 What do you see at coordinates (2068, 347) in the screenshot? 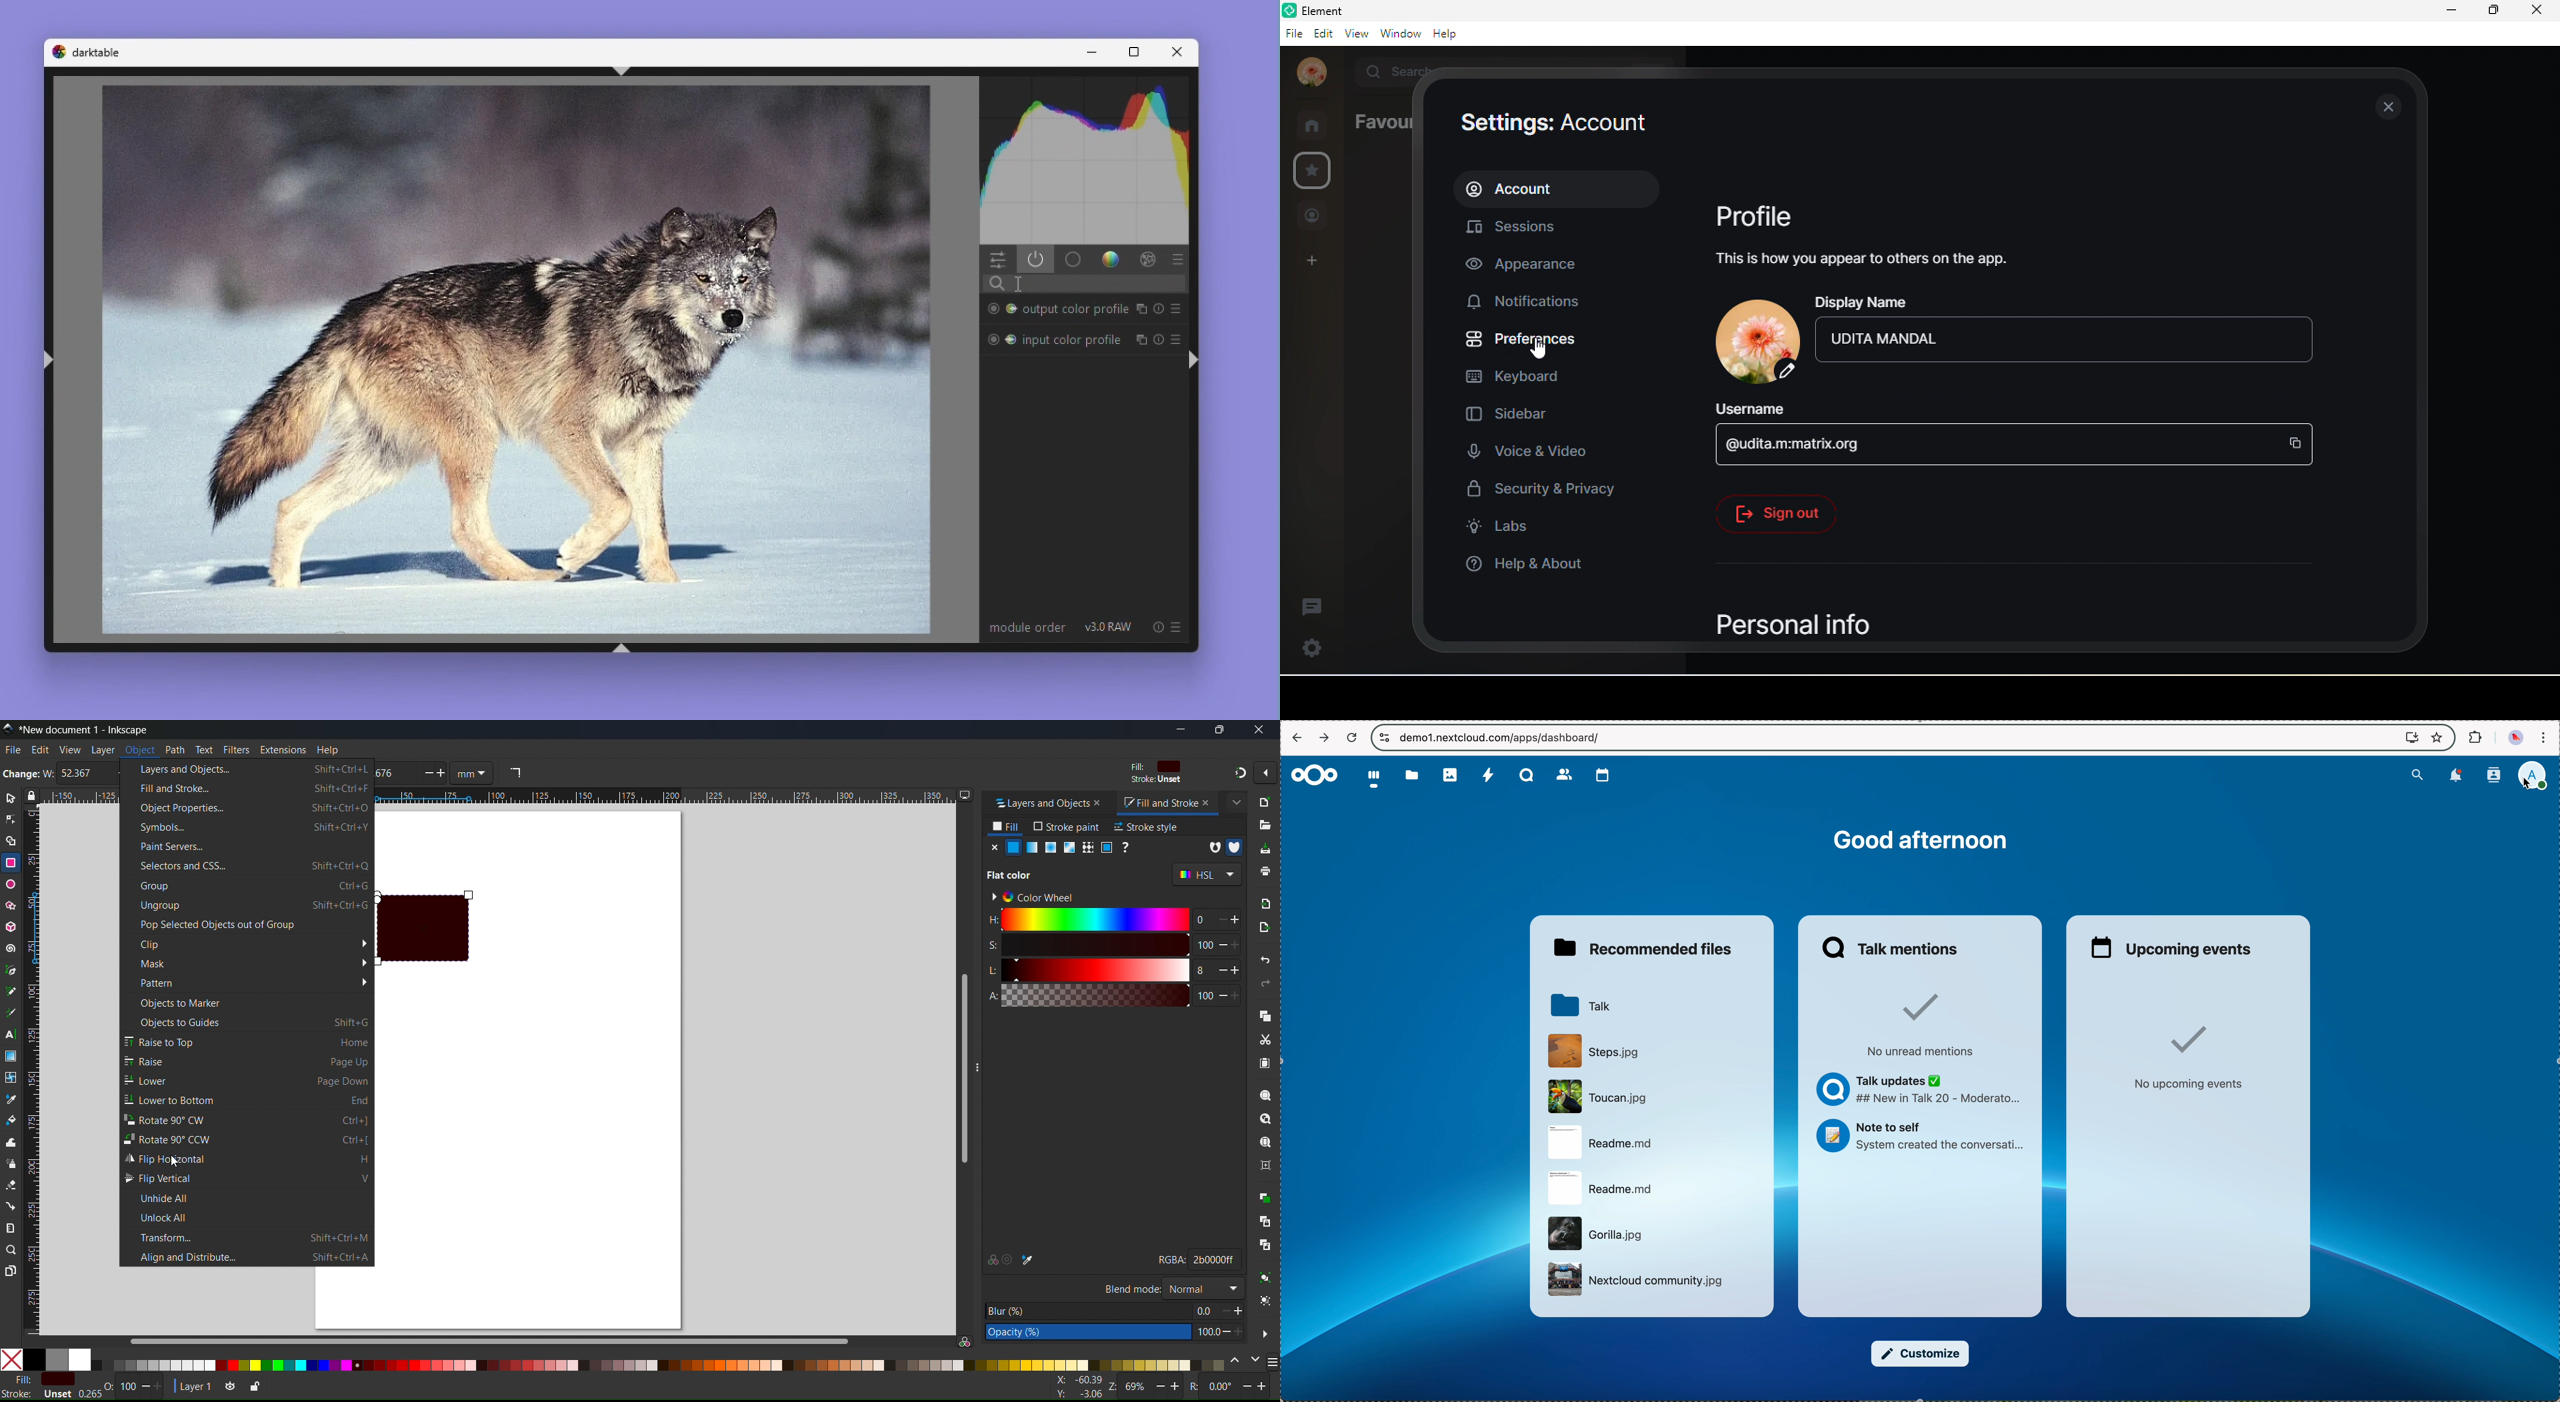
I see `udita mandal` at bounding box center [2068, 347].